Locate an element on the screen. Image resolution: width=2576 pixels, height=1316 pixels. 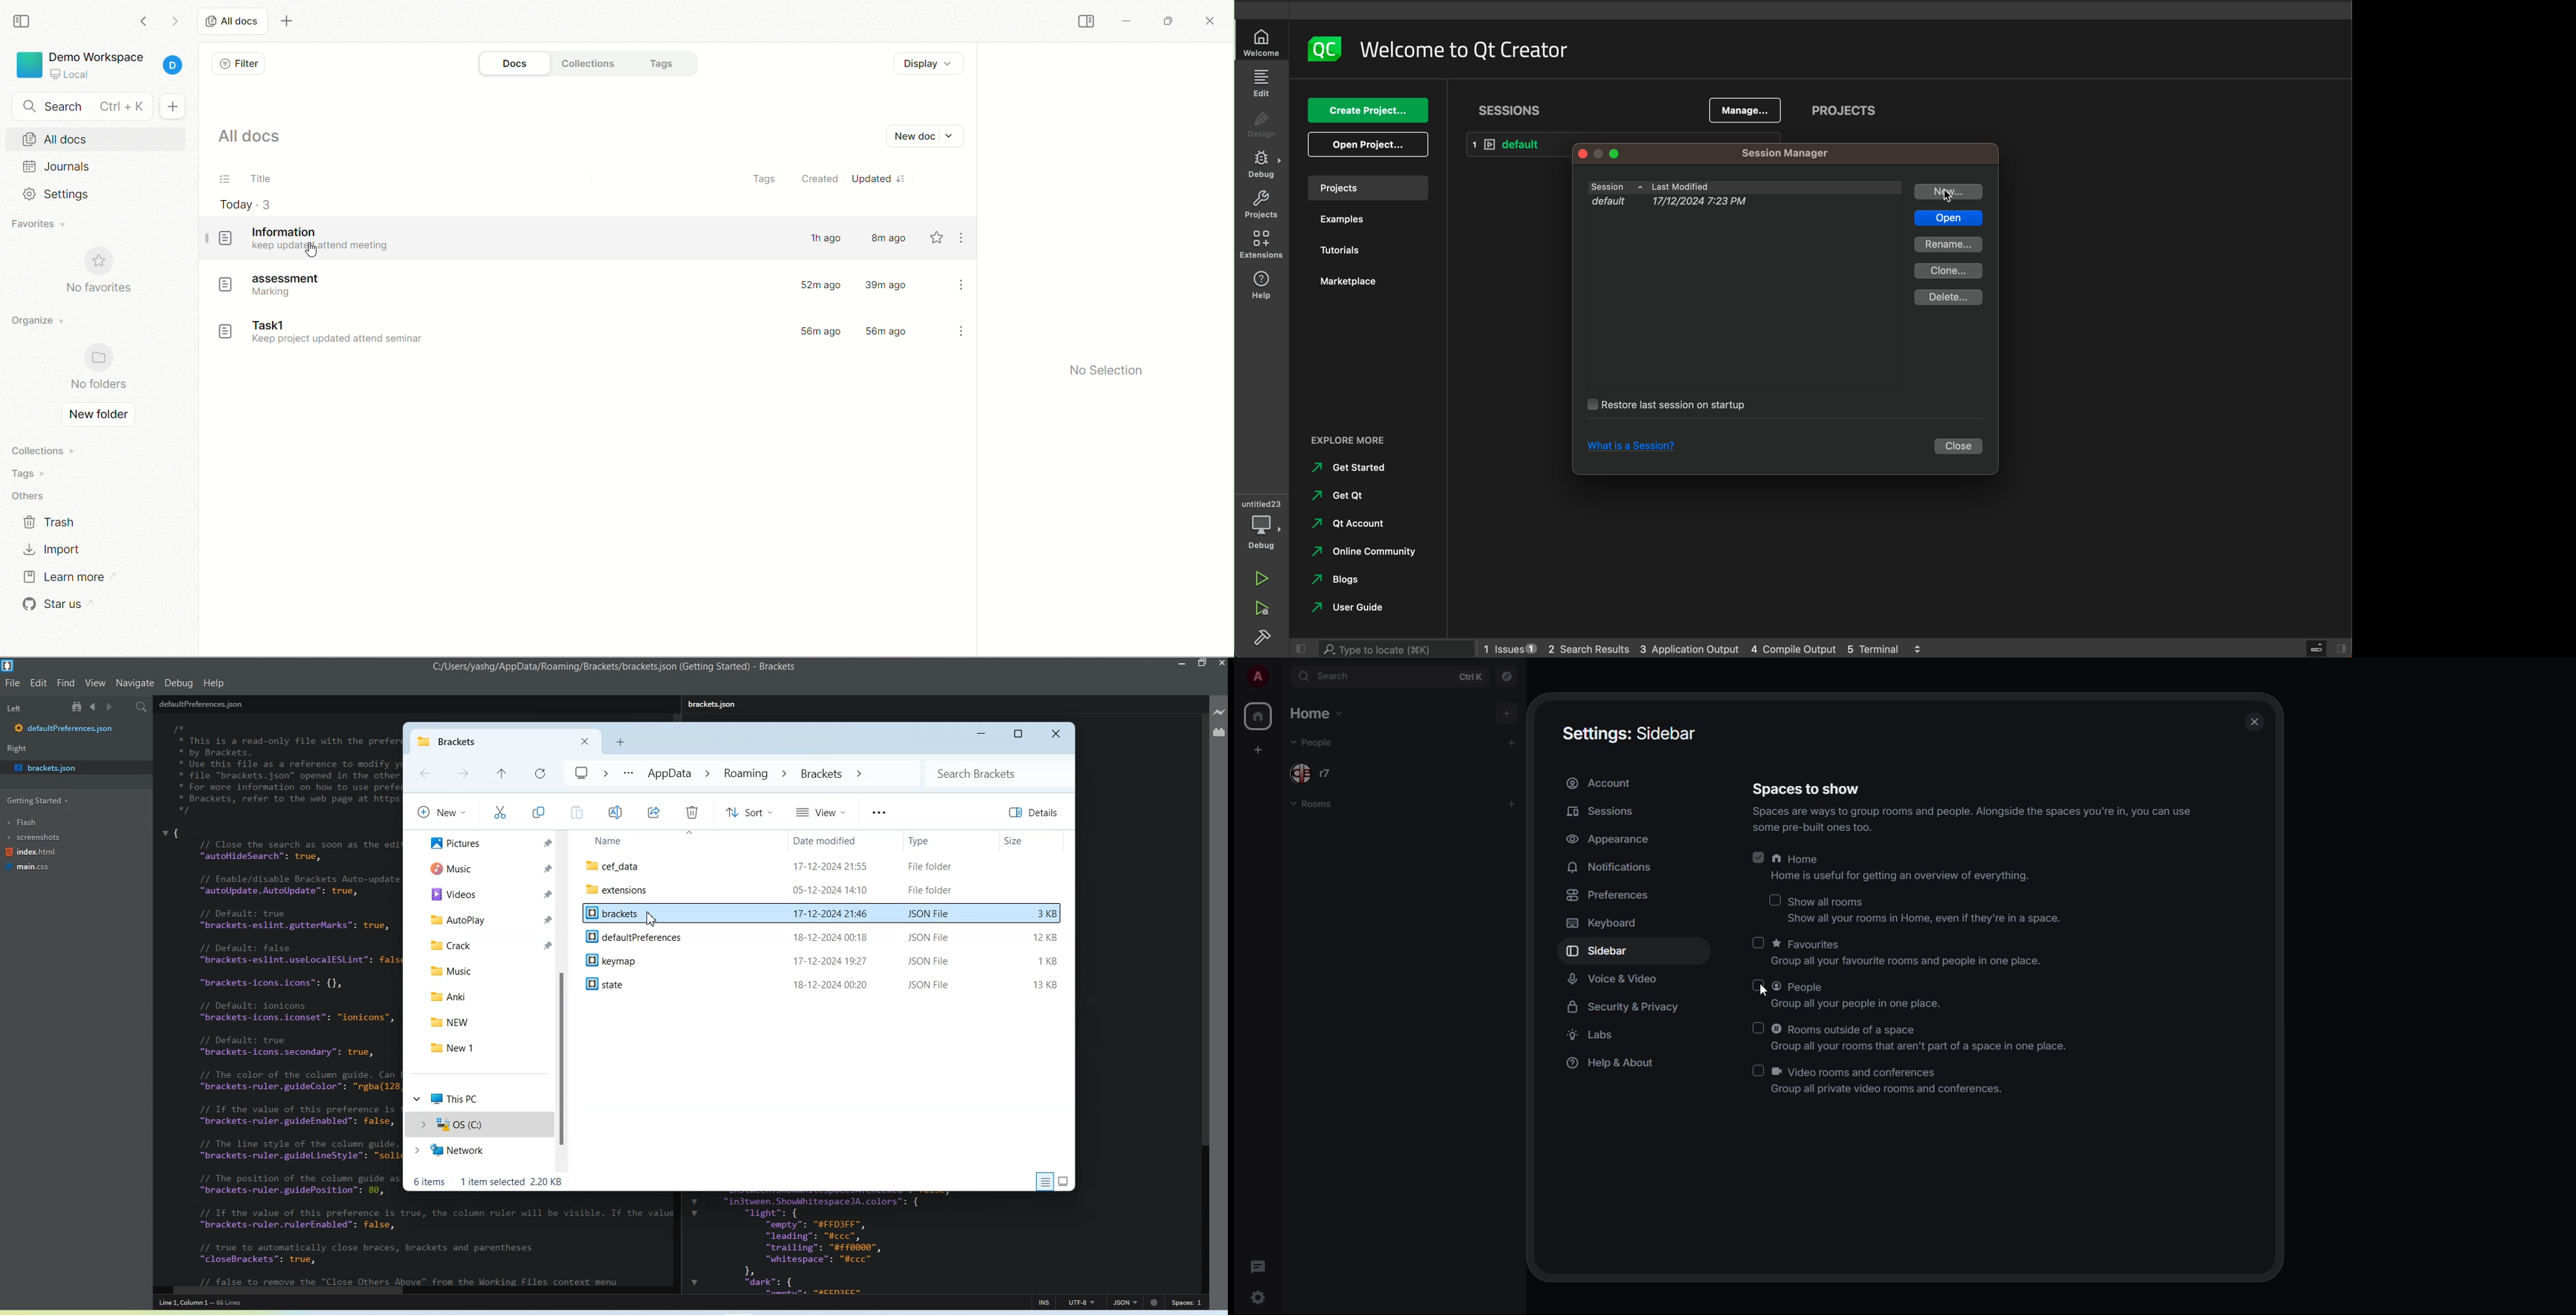
This PC is located at coordinates (479, 1097).